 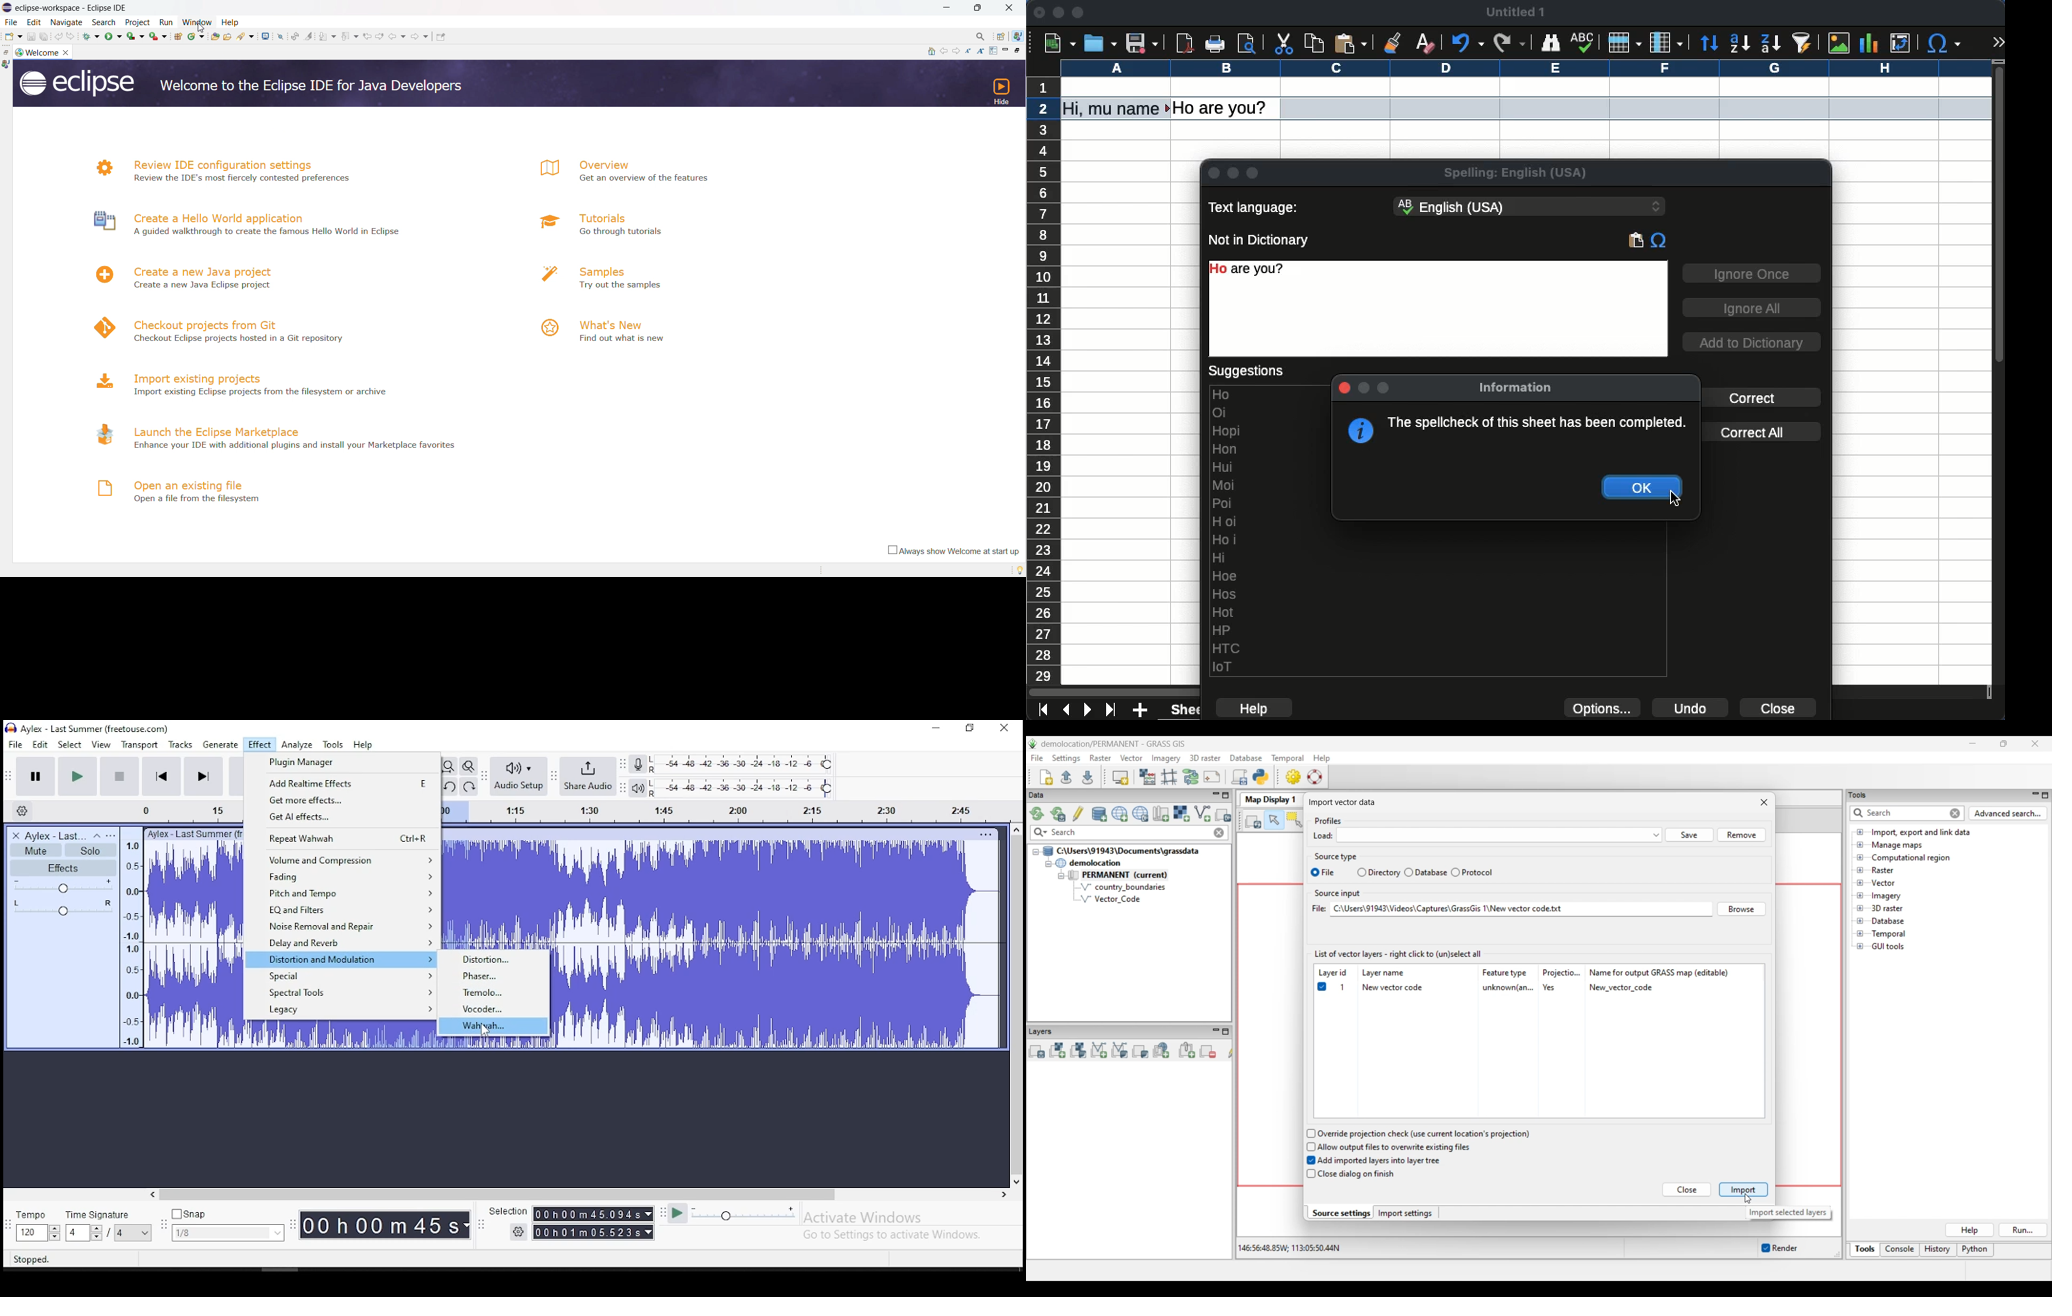 I want to click on undo, so click(x=450, y=787).